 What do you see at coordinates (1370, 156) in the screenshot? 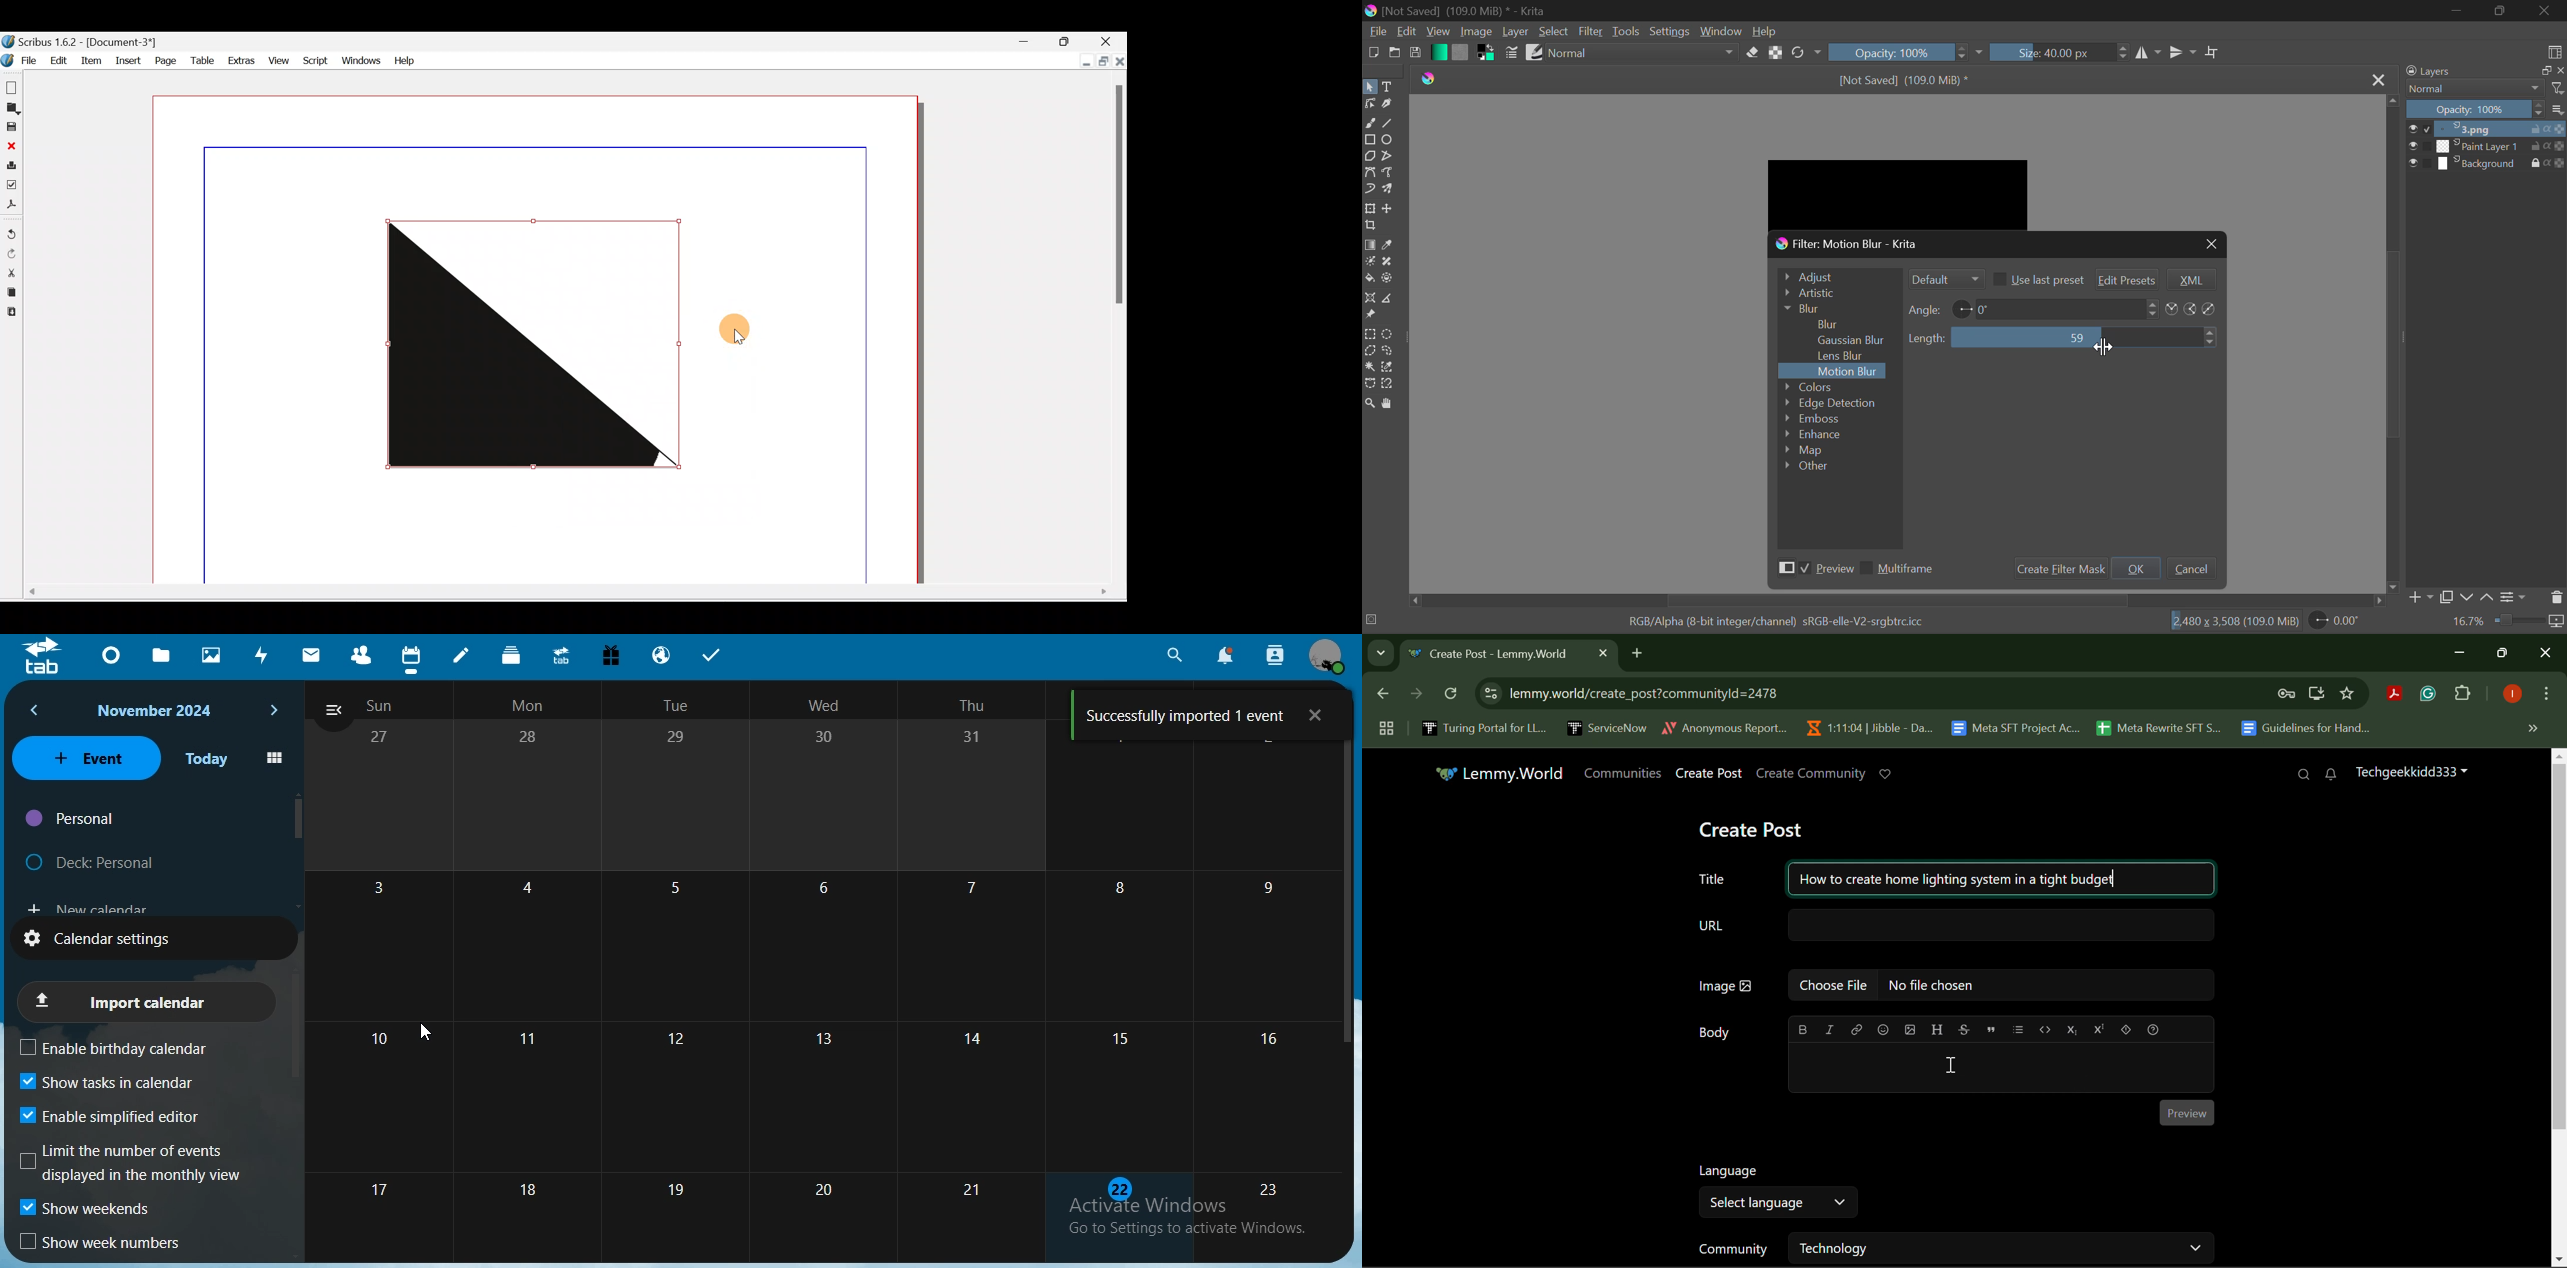
I see `Polygons` at bounding box center [1370, 156].